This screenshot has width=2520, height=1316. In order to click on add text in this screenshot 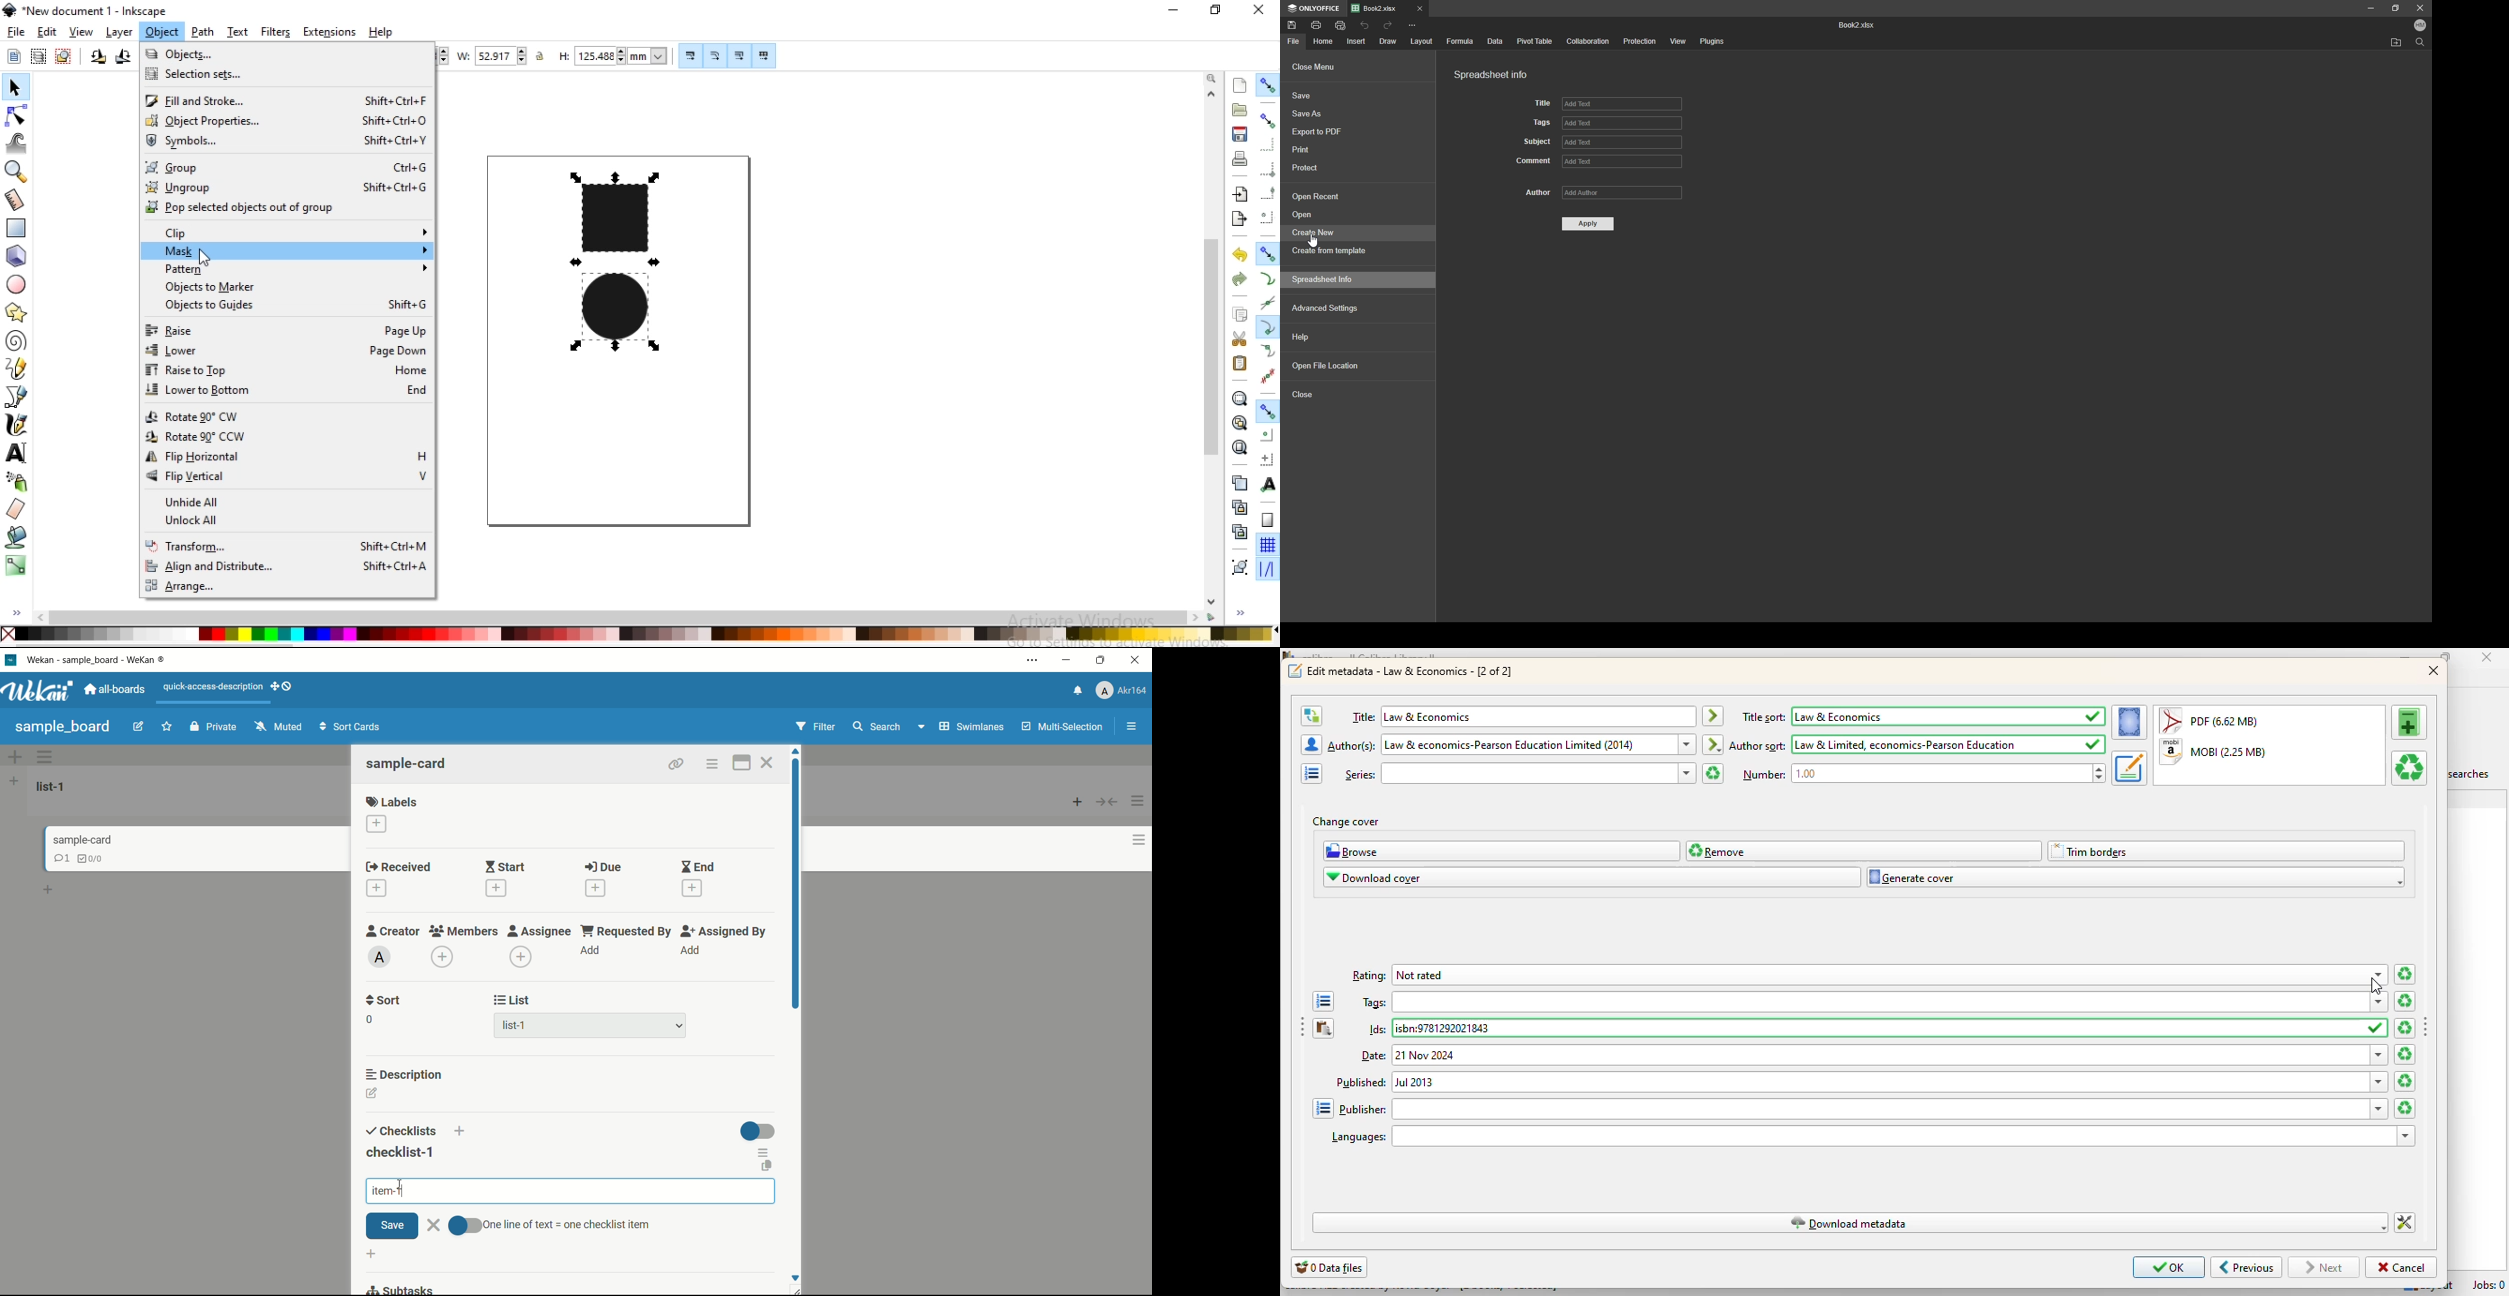, I will do `click(1623, 142)`.